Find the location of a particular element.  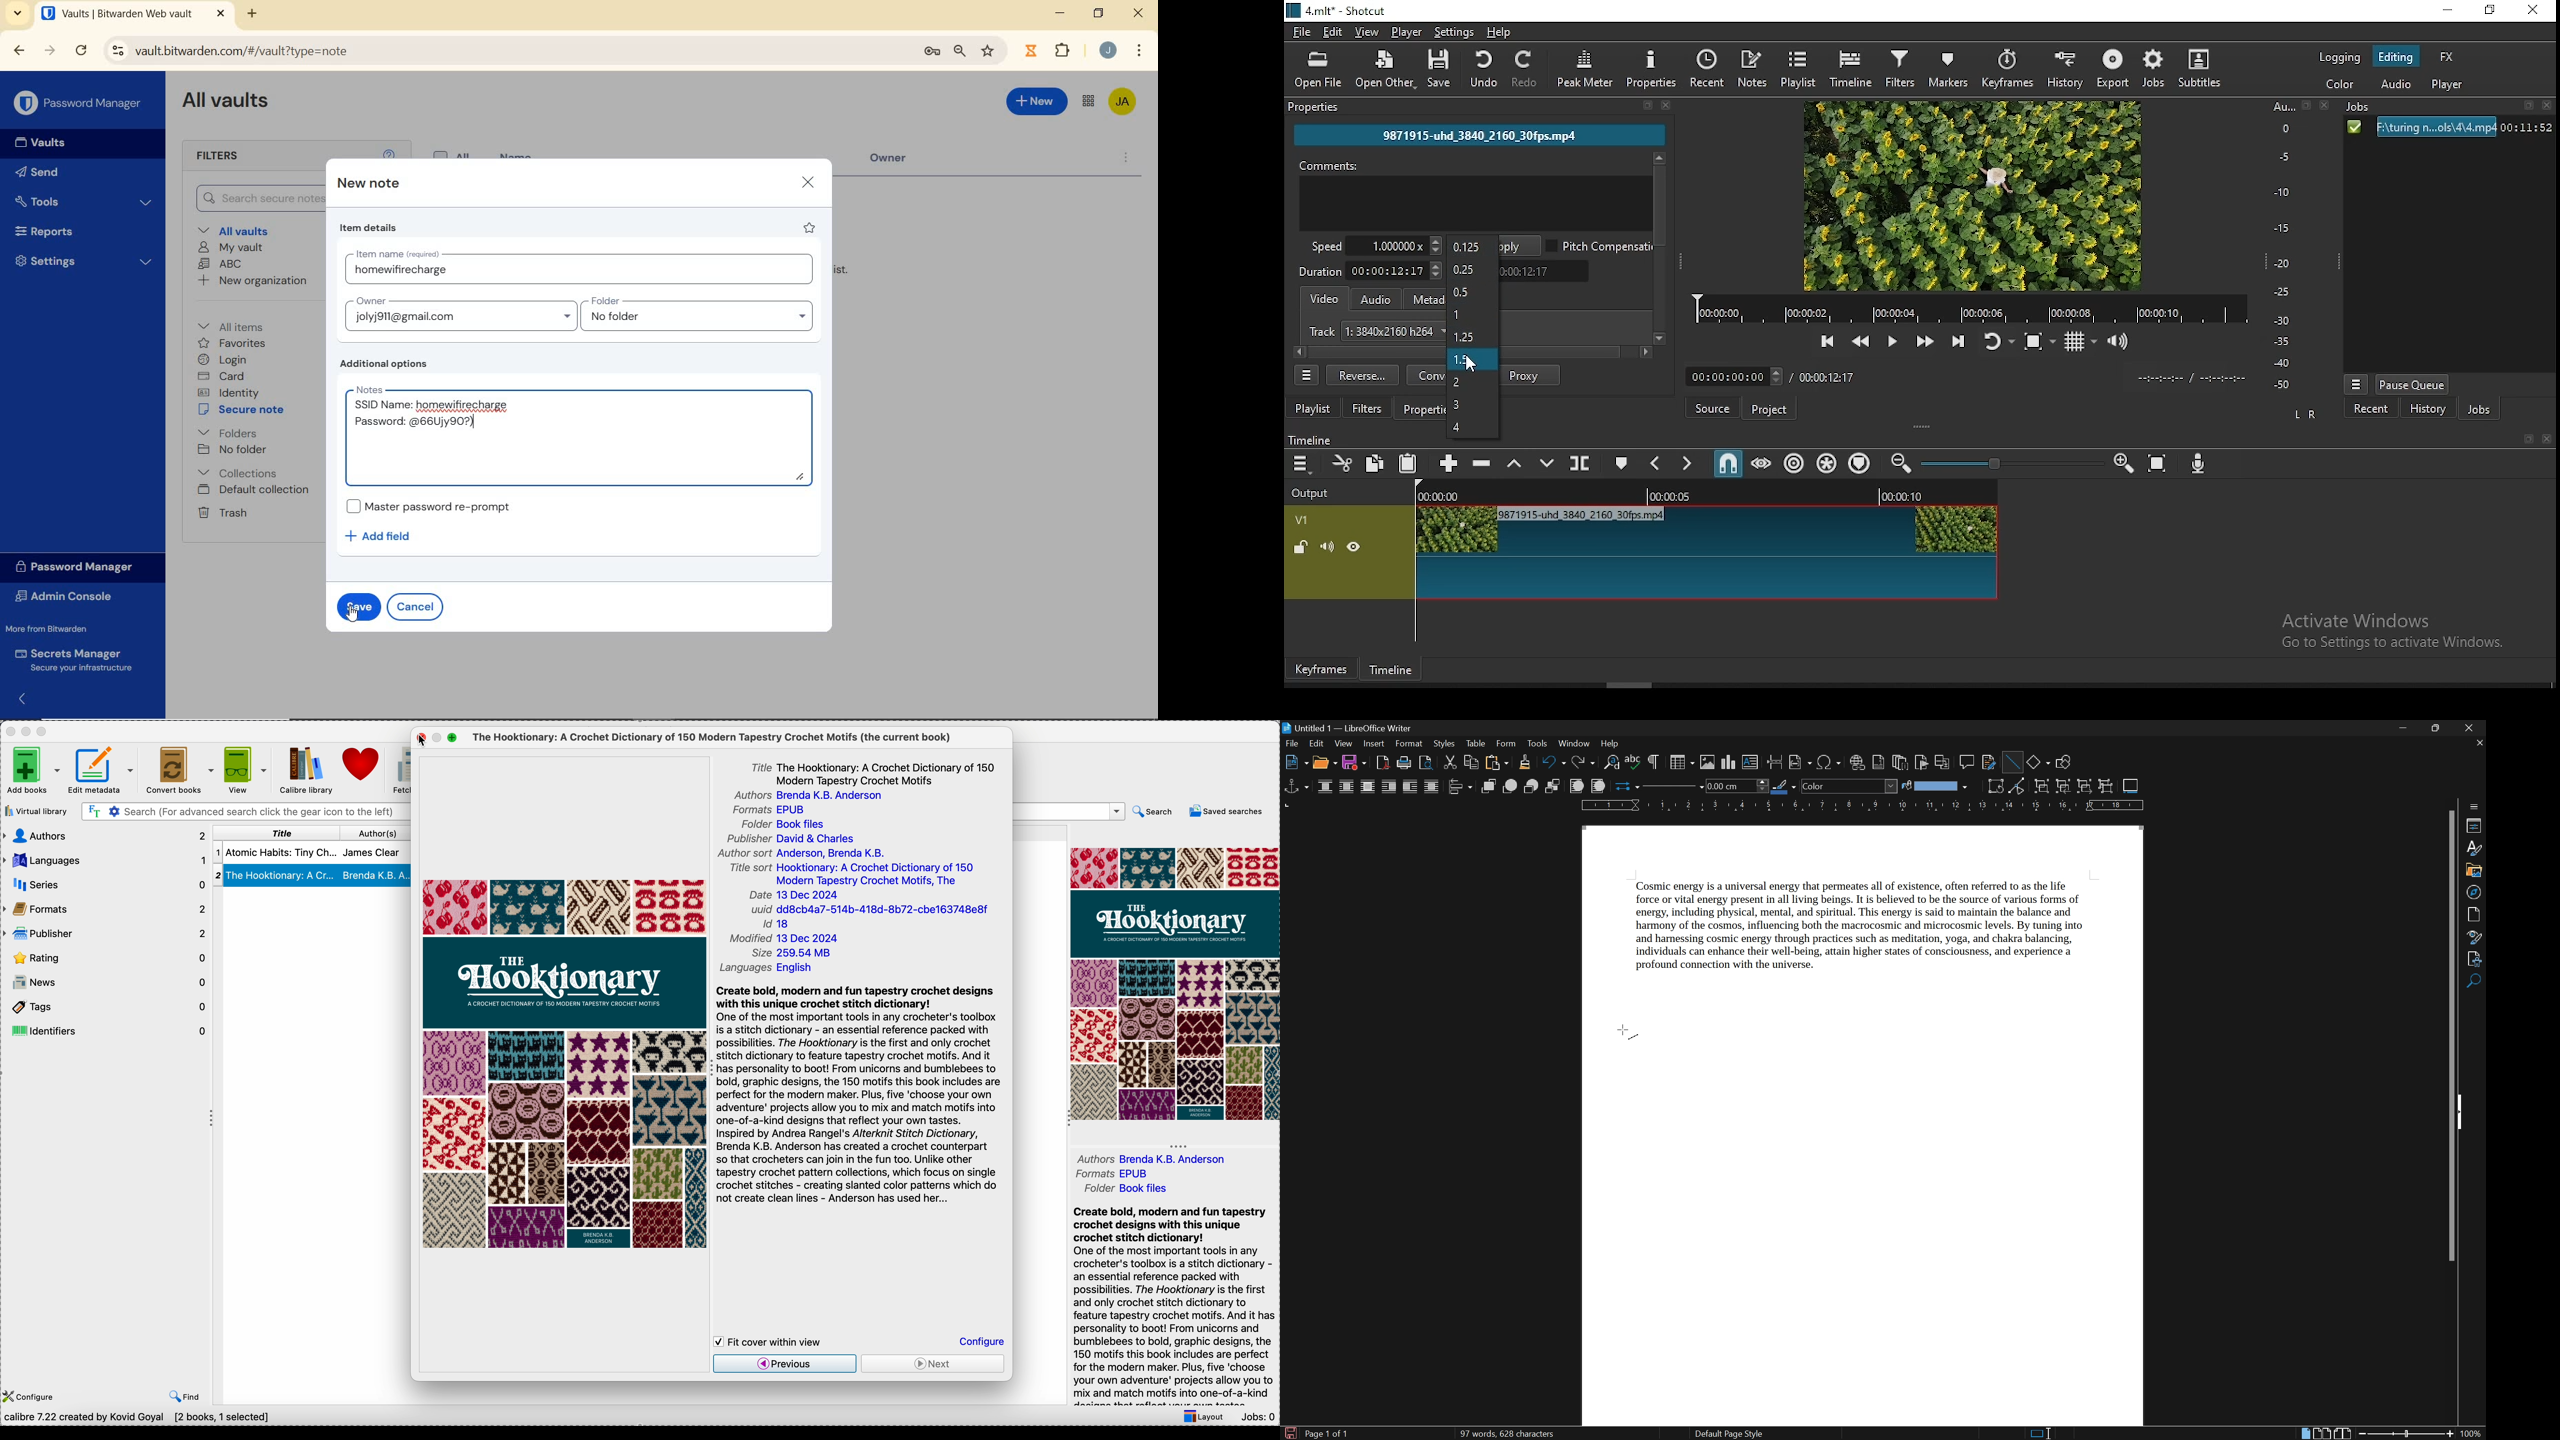

00:00:00 is located at coordinates (1446, 494).